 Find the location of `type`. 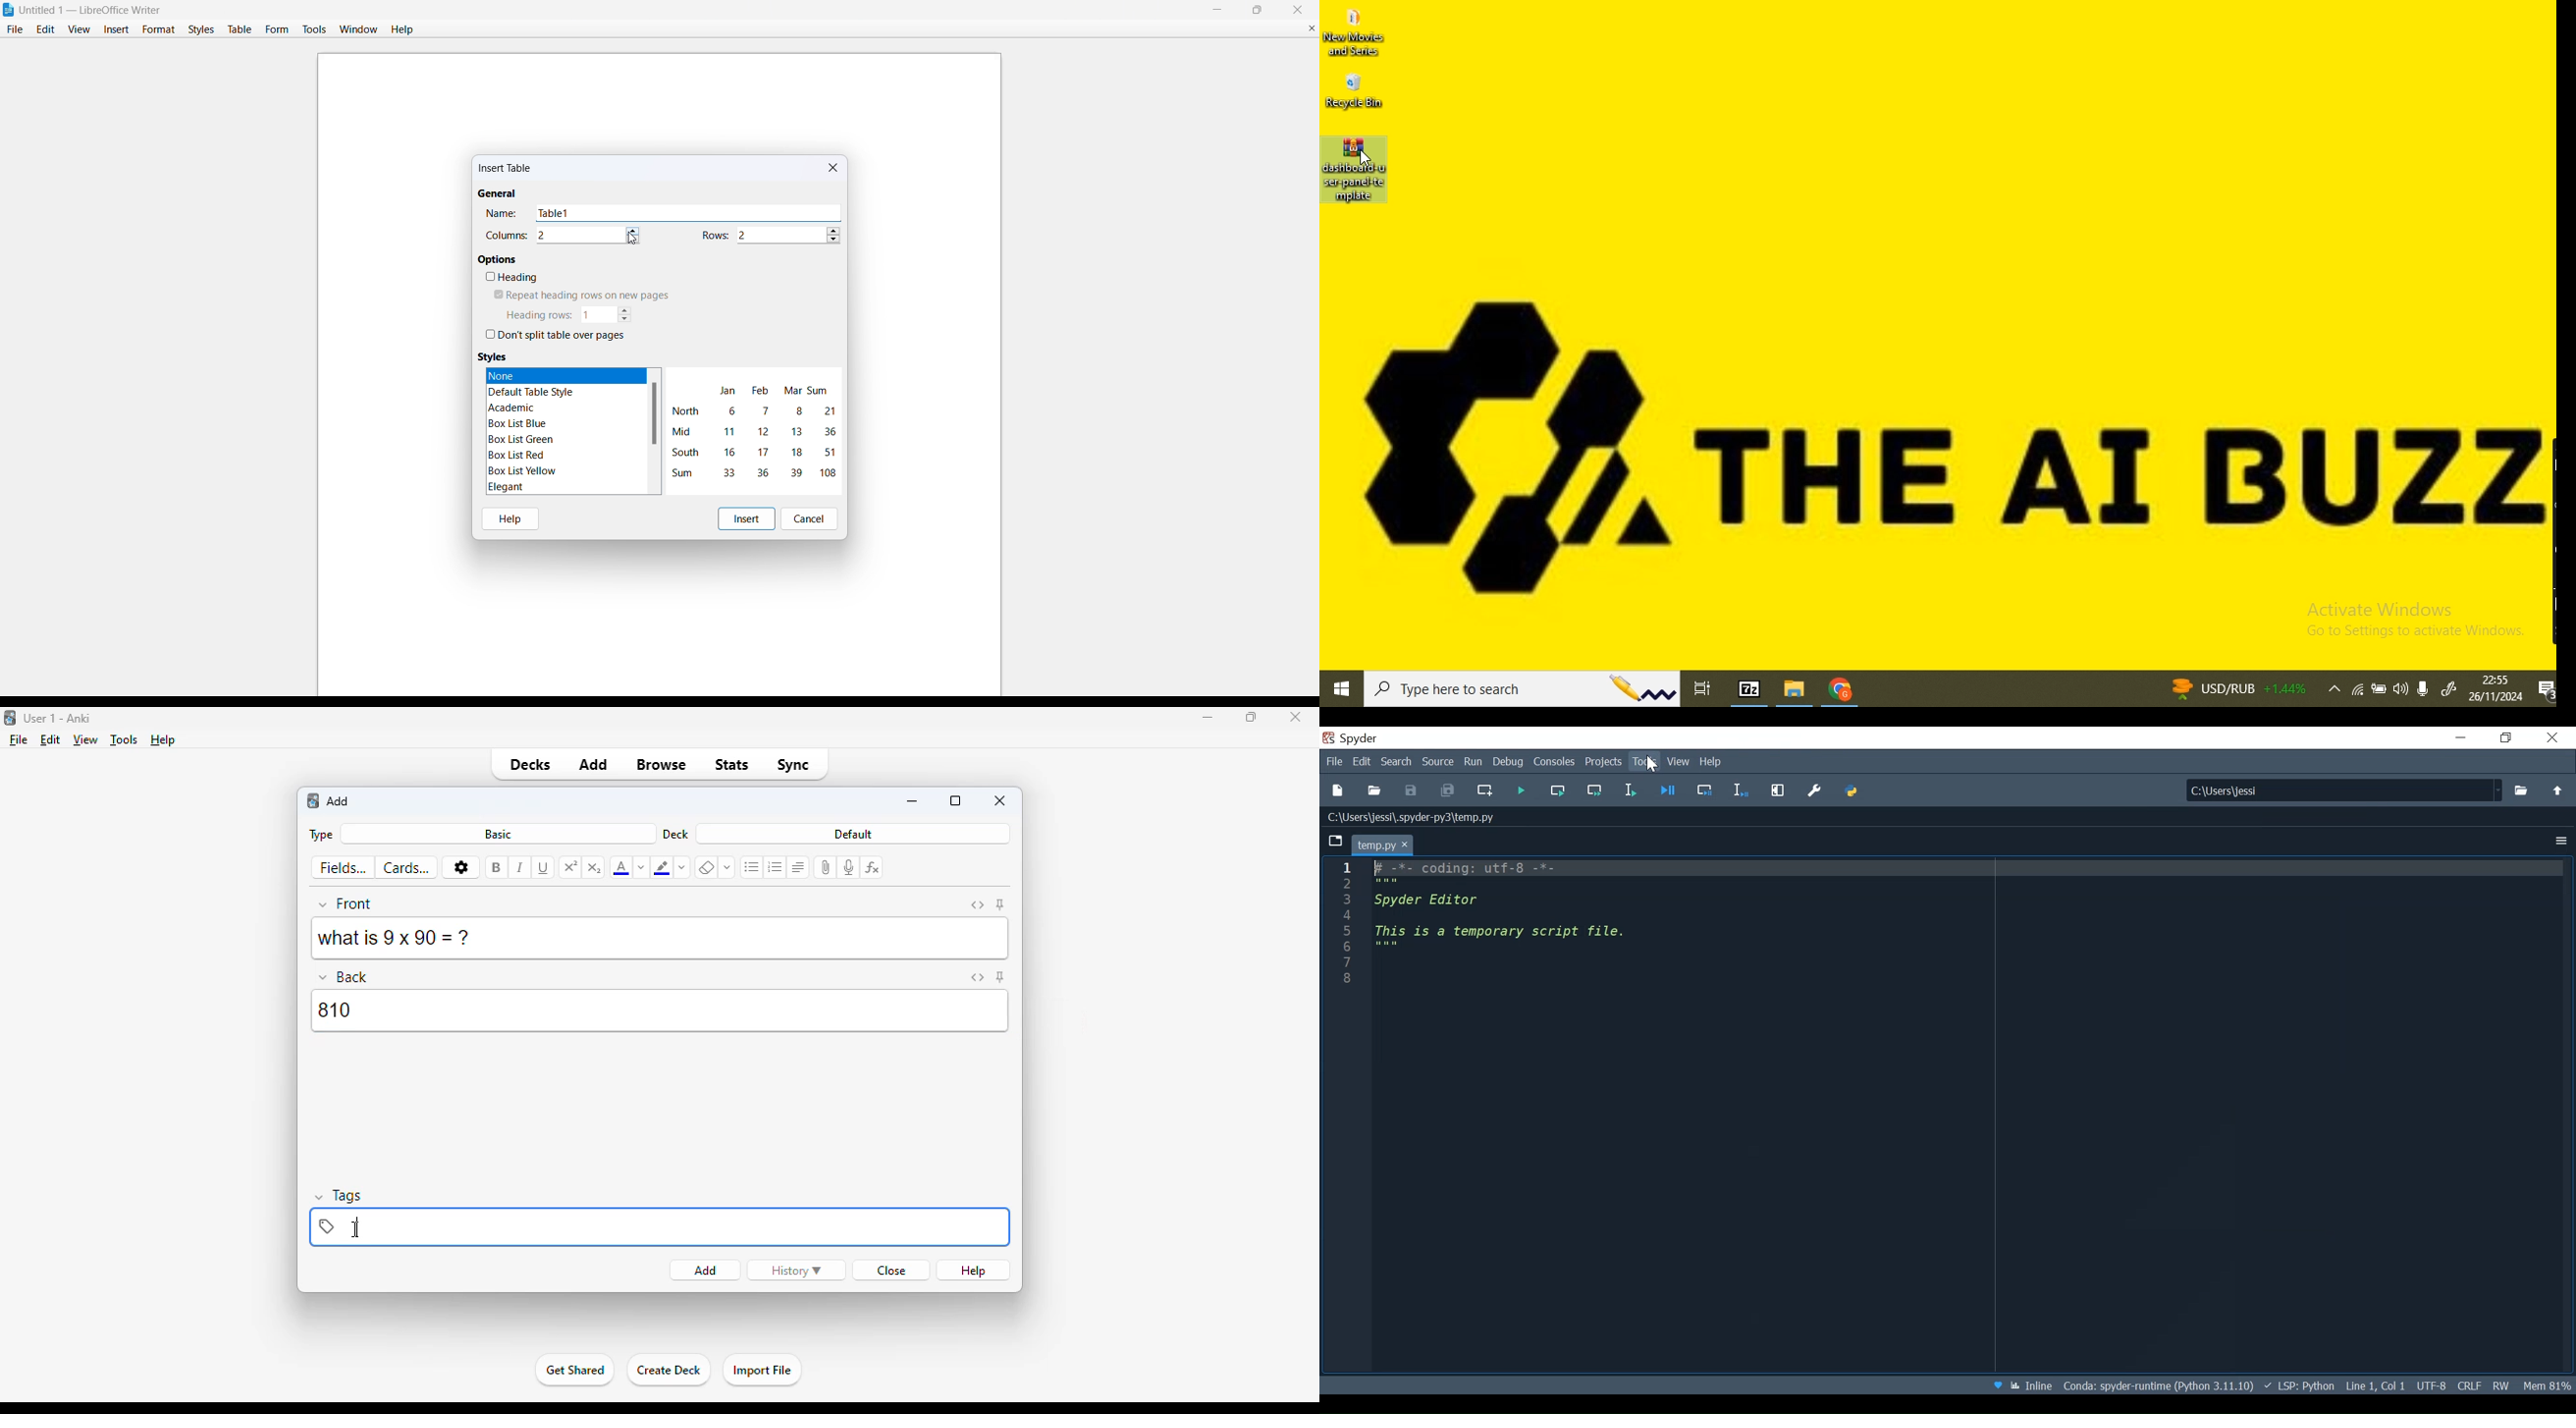

type is located at coordinates (319, 835).